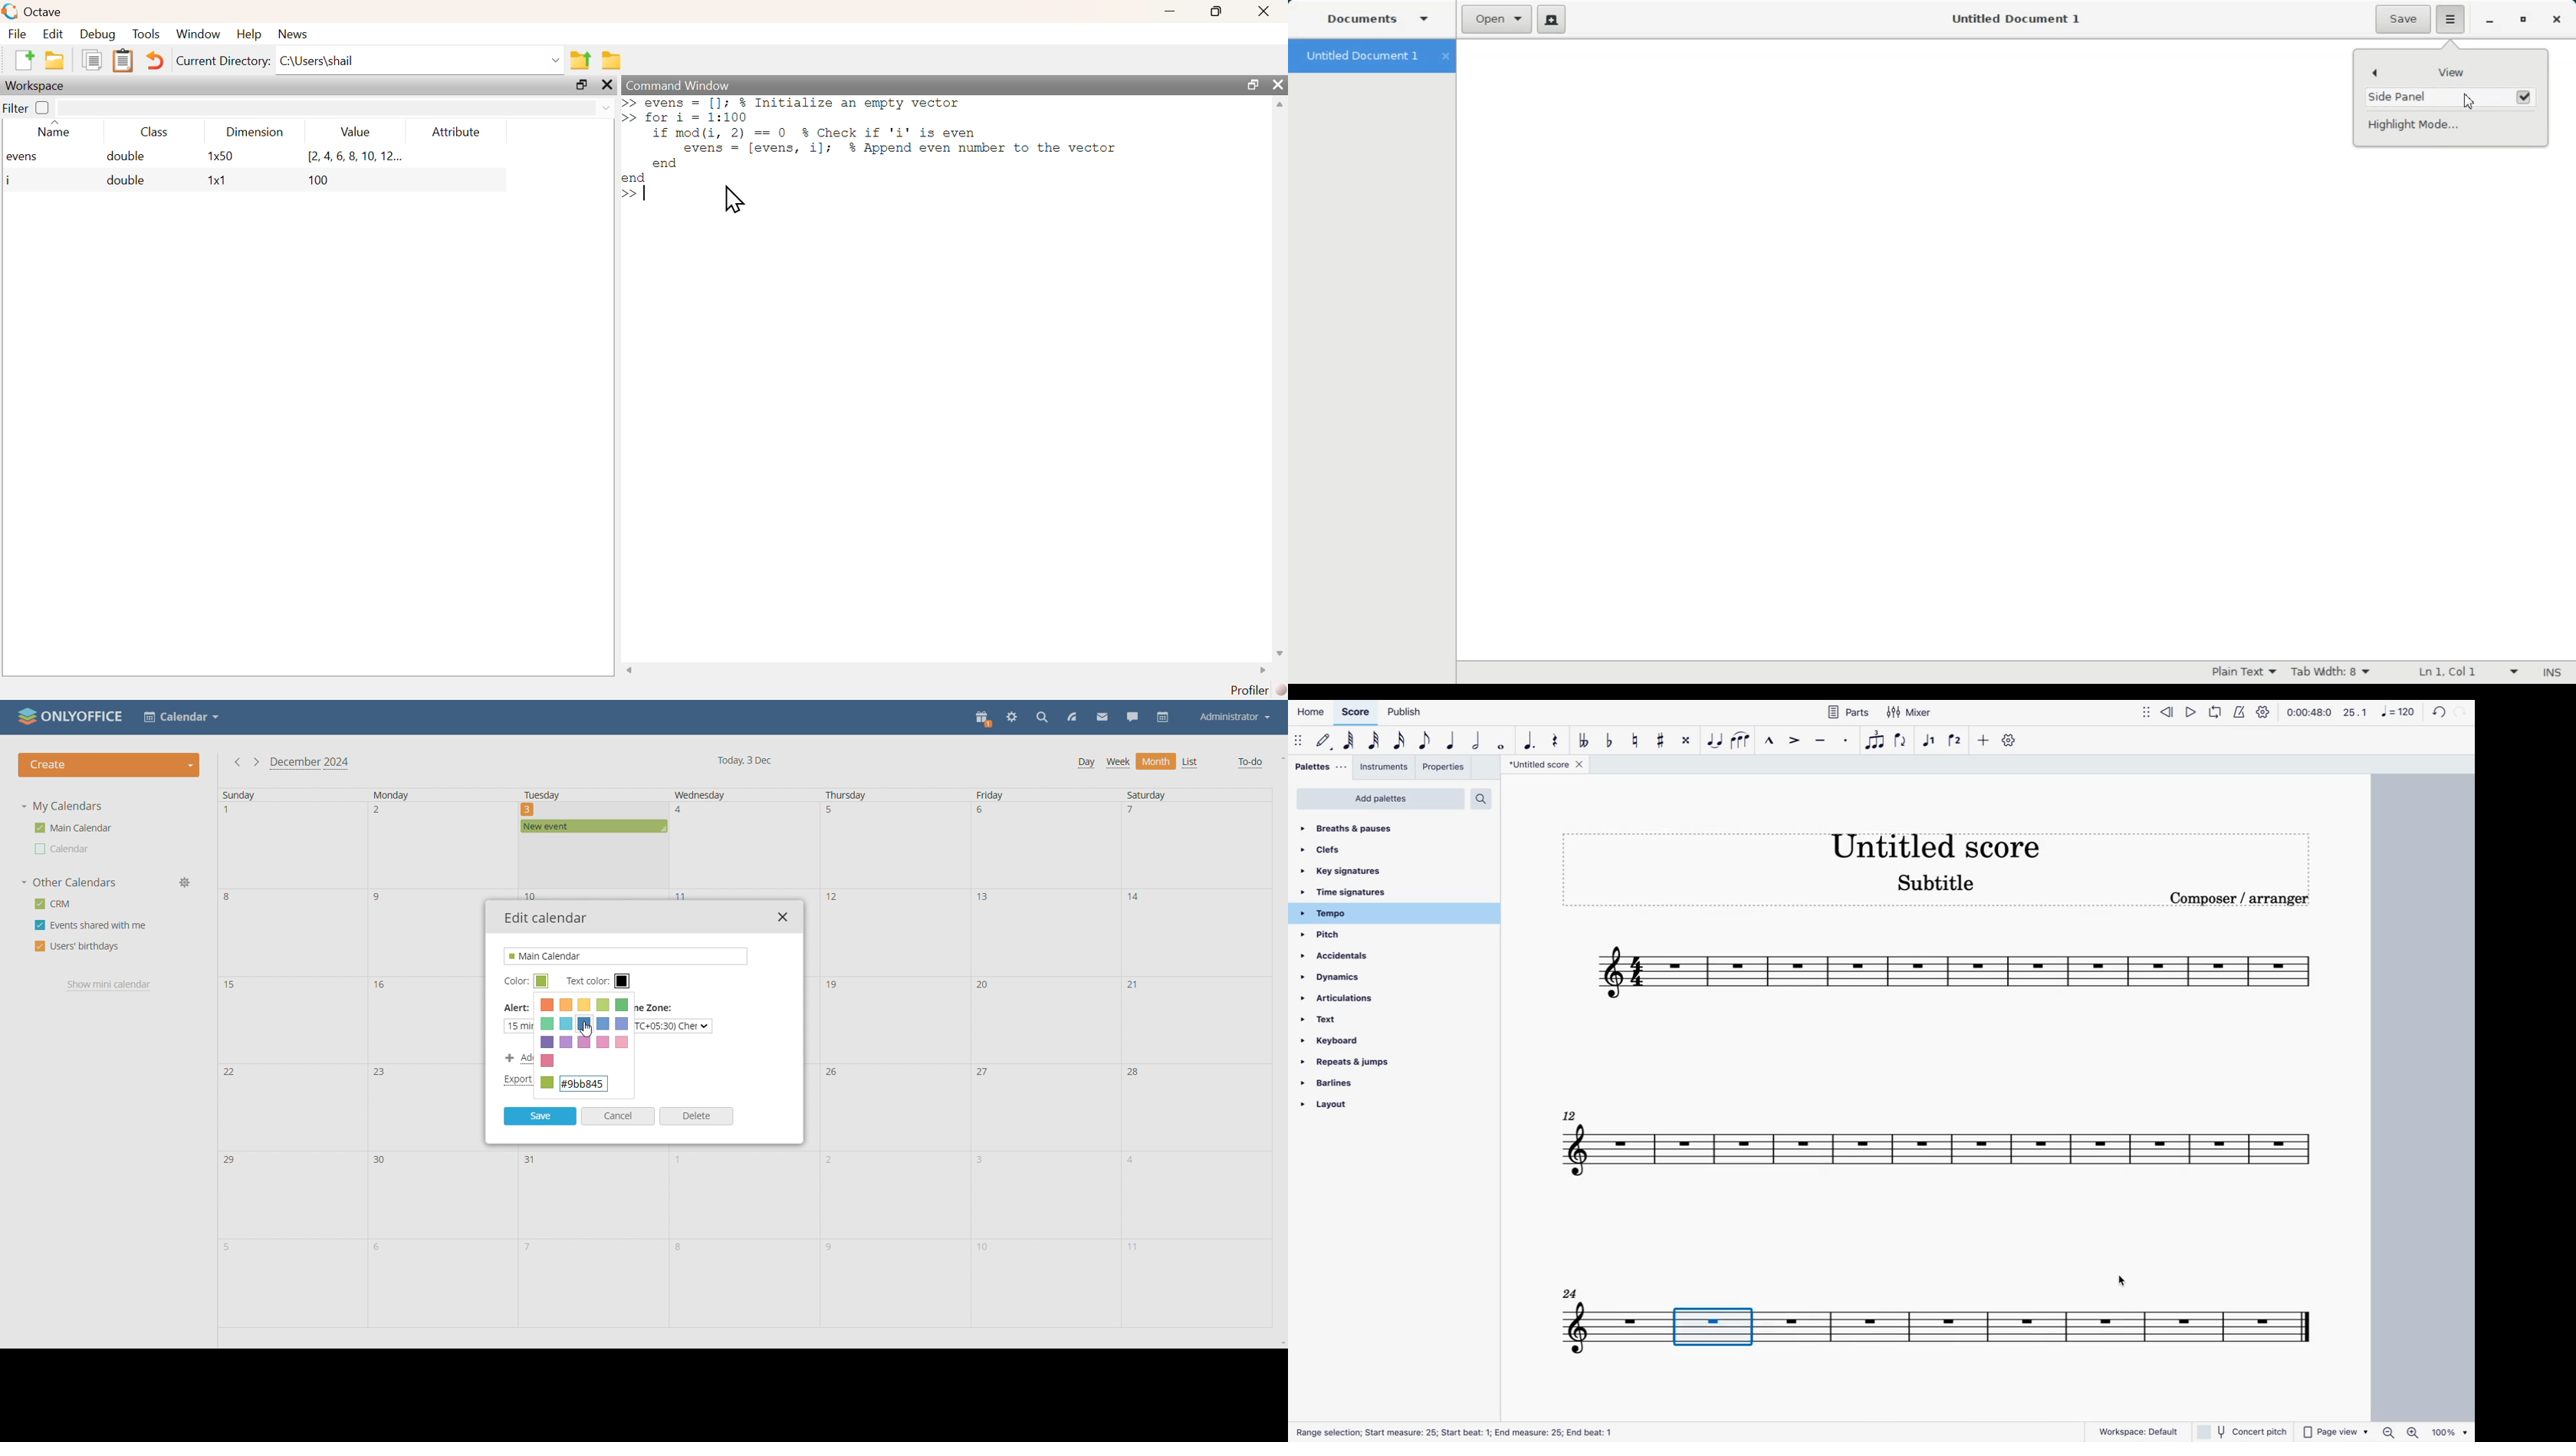  I want to click on recent Color, so click(549, 1061).